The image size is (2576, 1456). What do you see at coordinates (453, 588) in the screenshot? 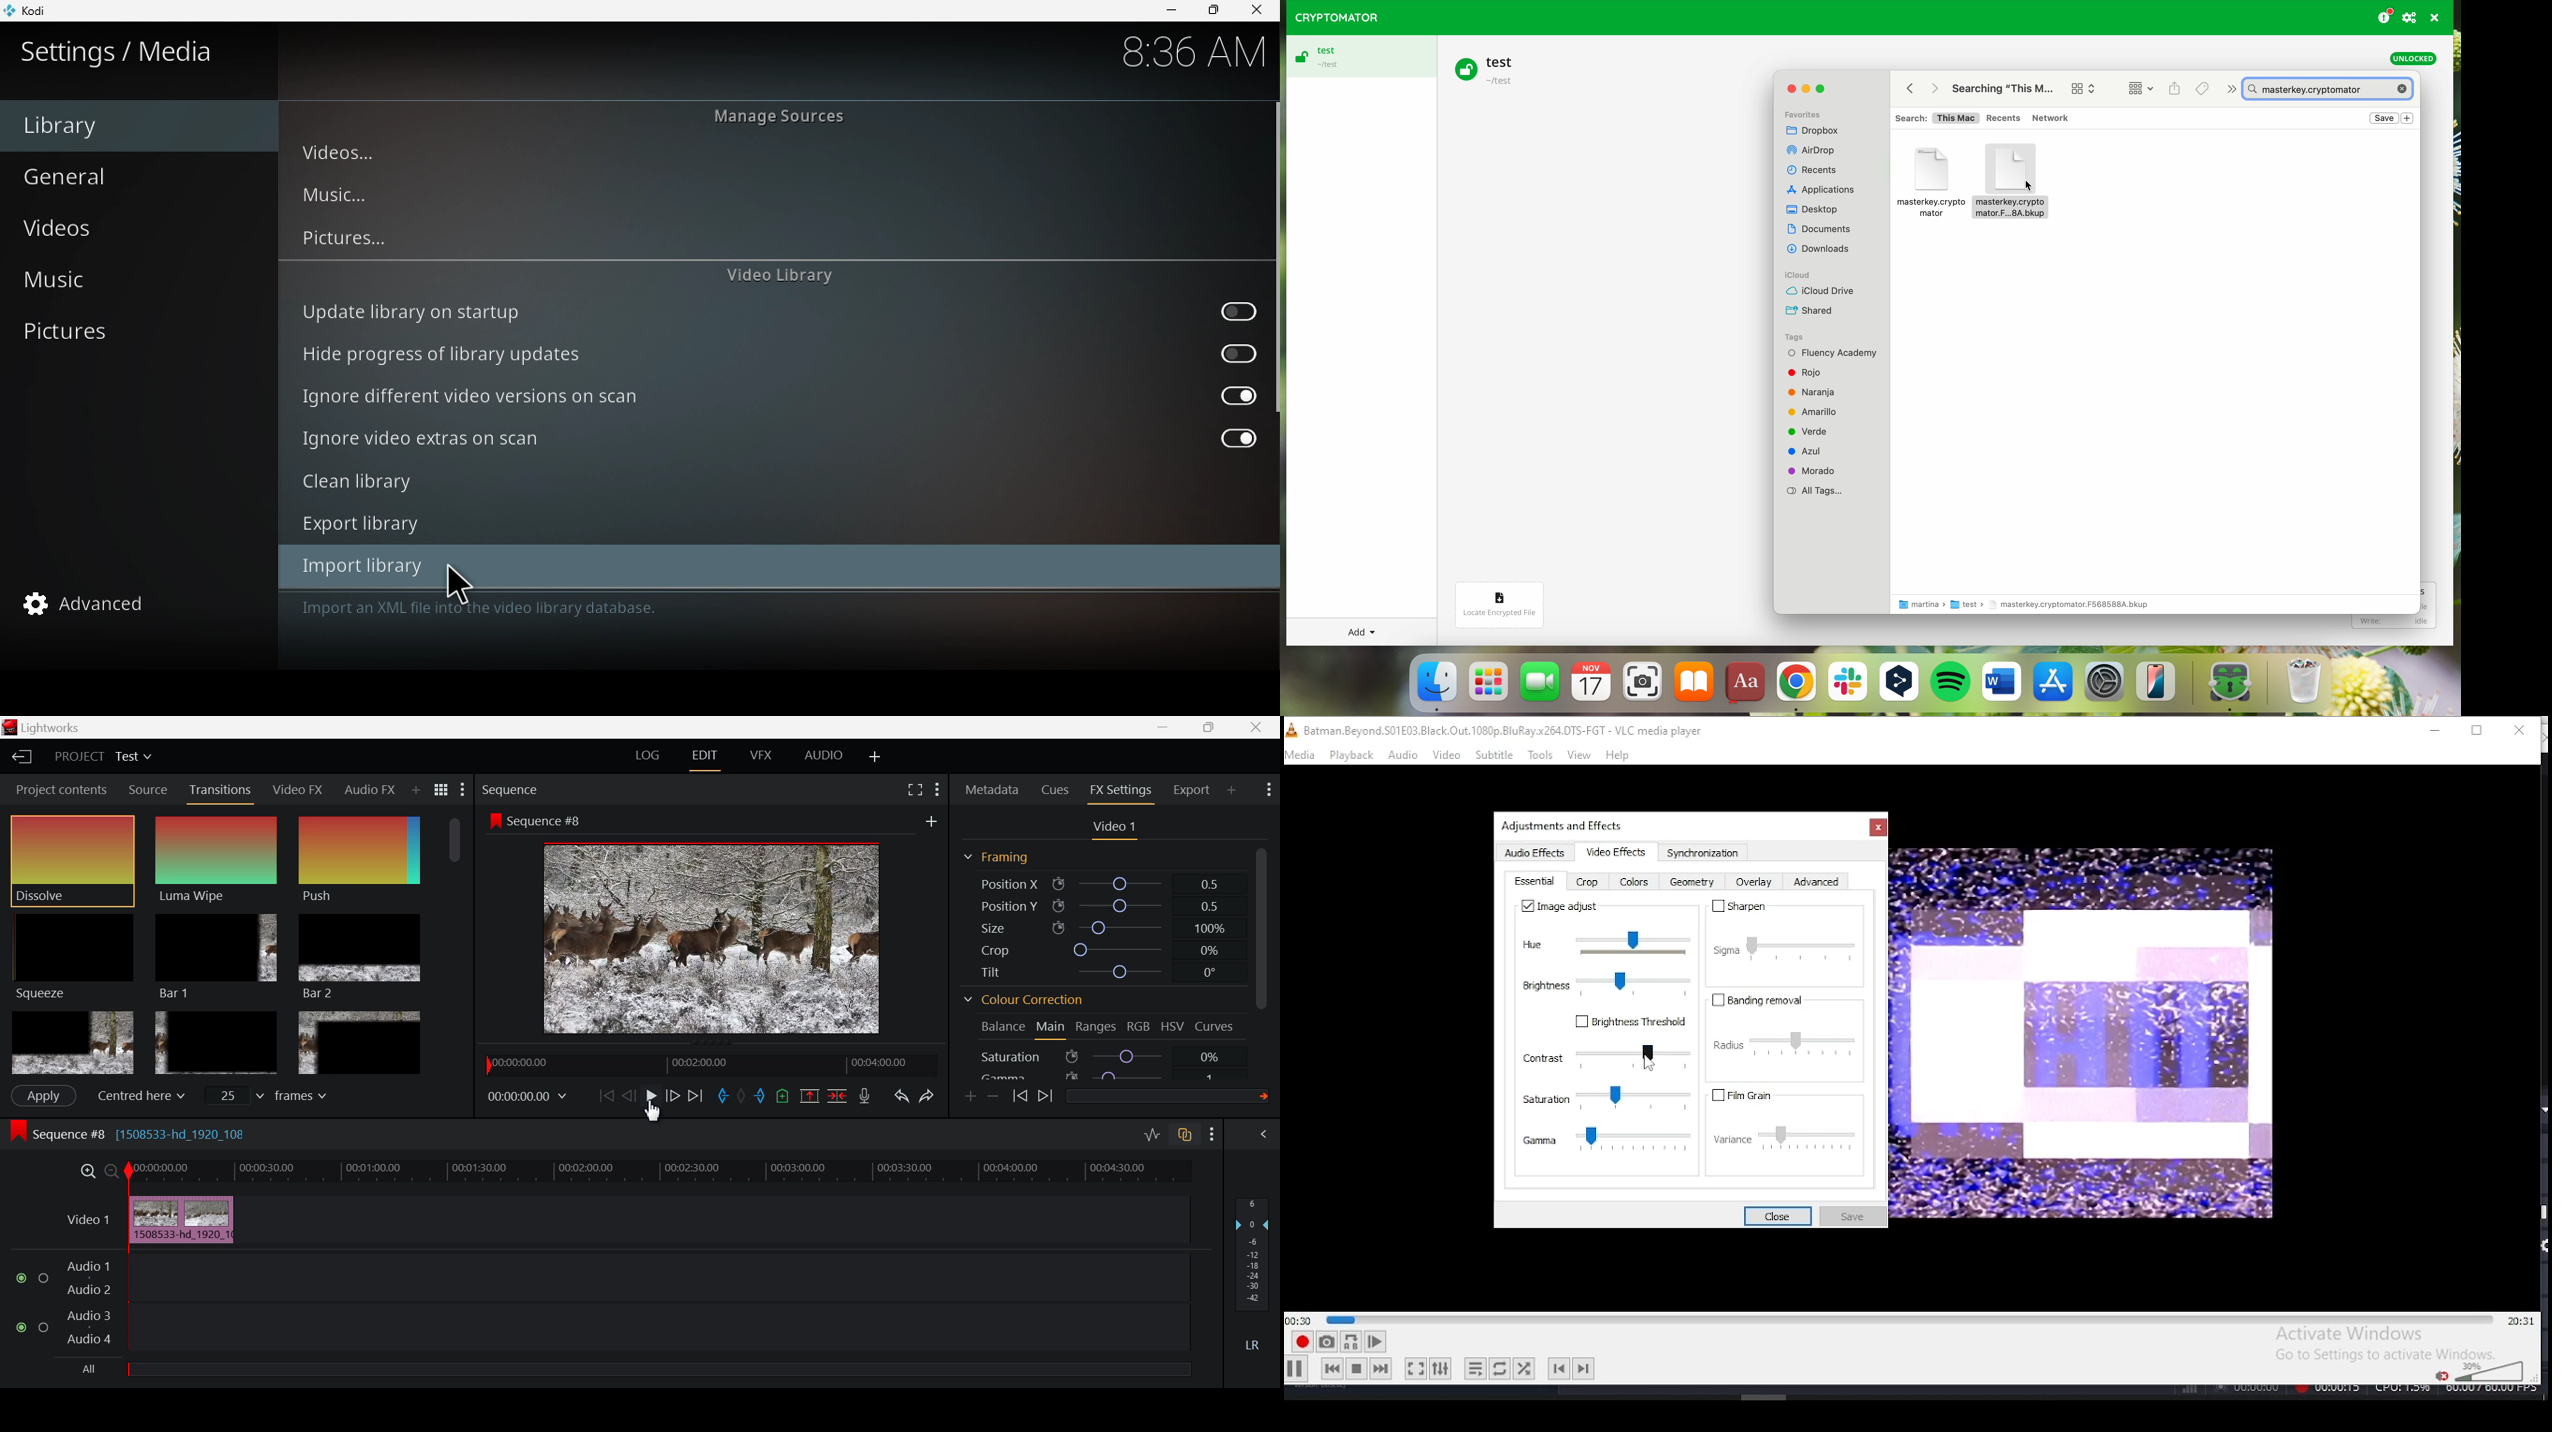
I see `cursor` at bounding box center [453, 588].